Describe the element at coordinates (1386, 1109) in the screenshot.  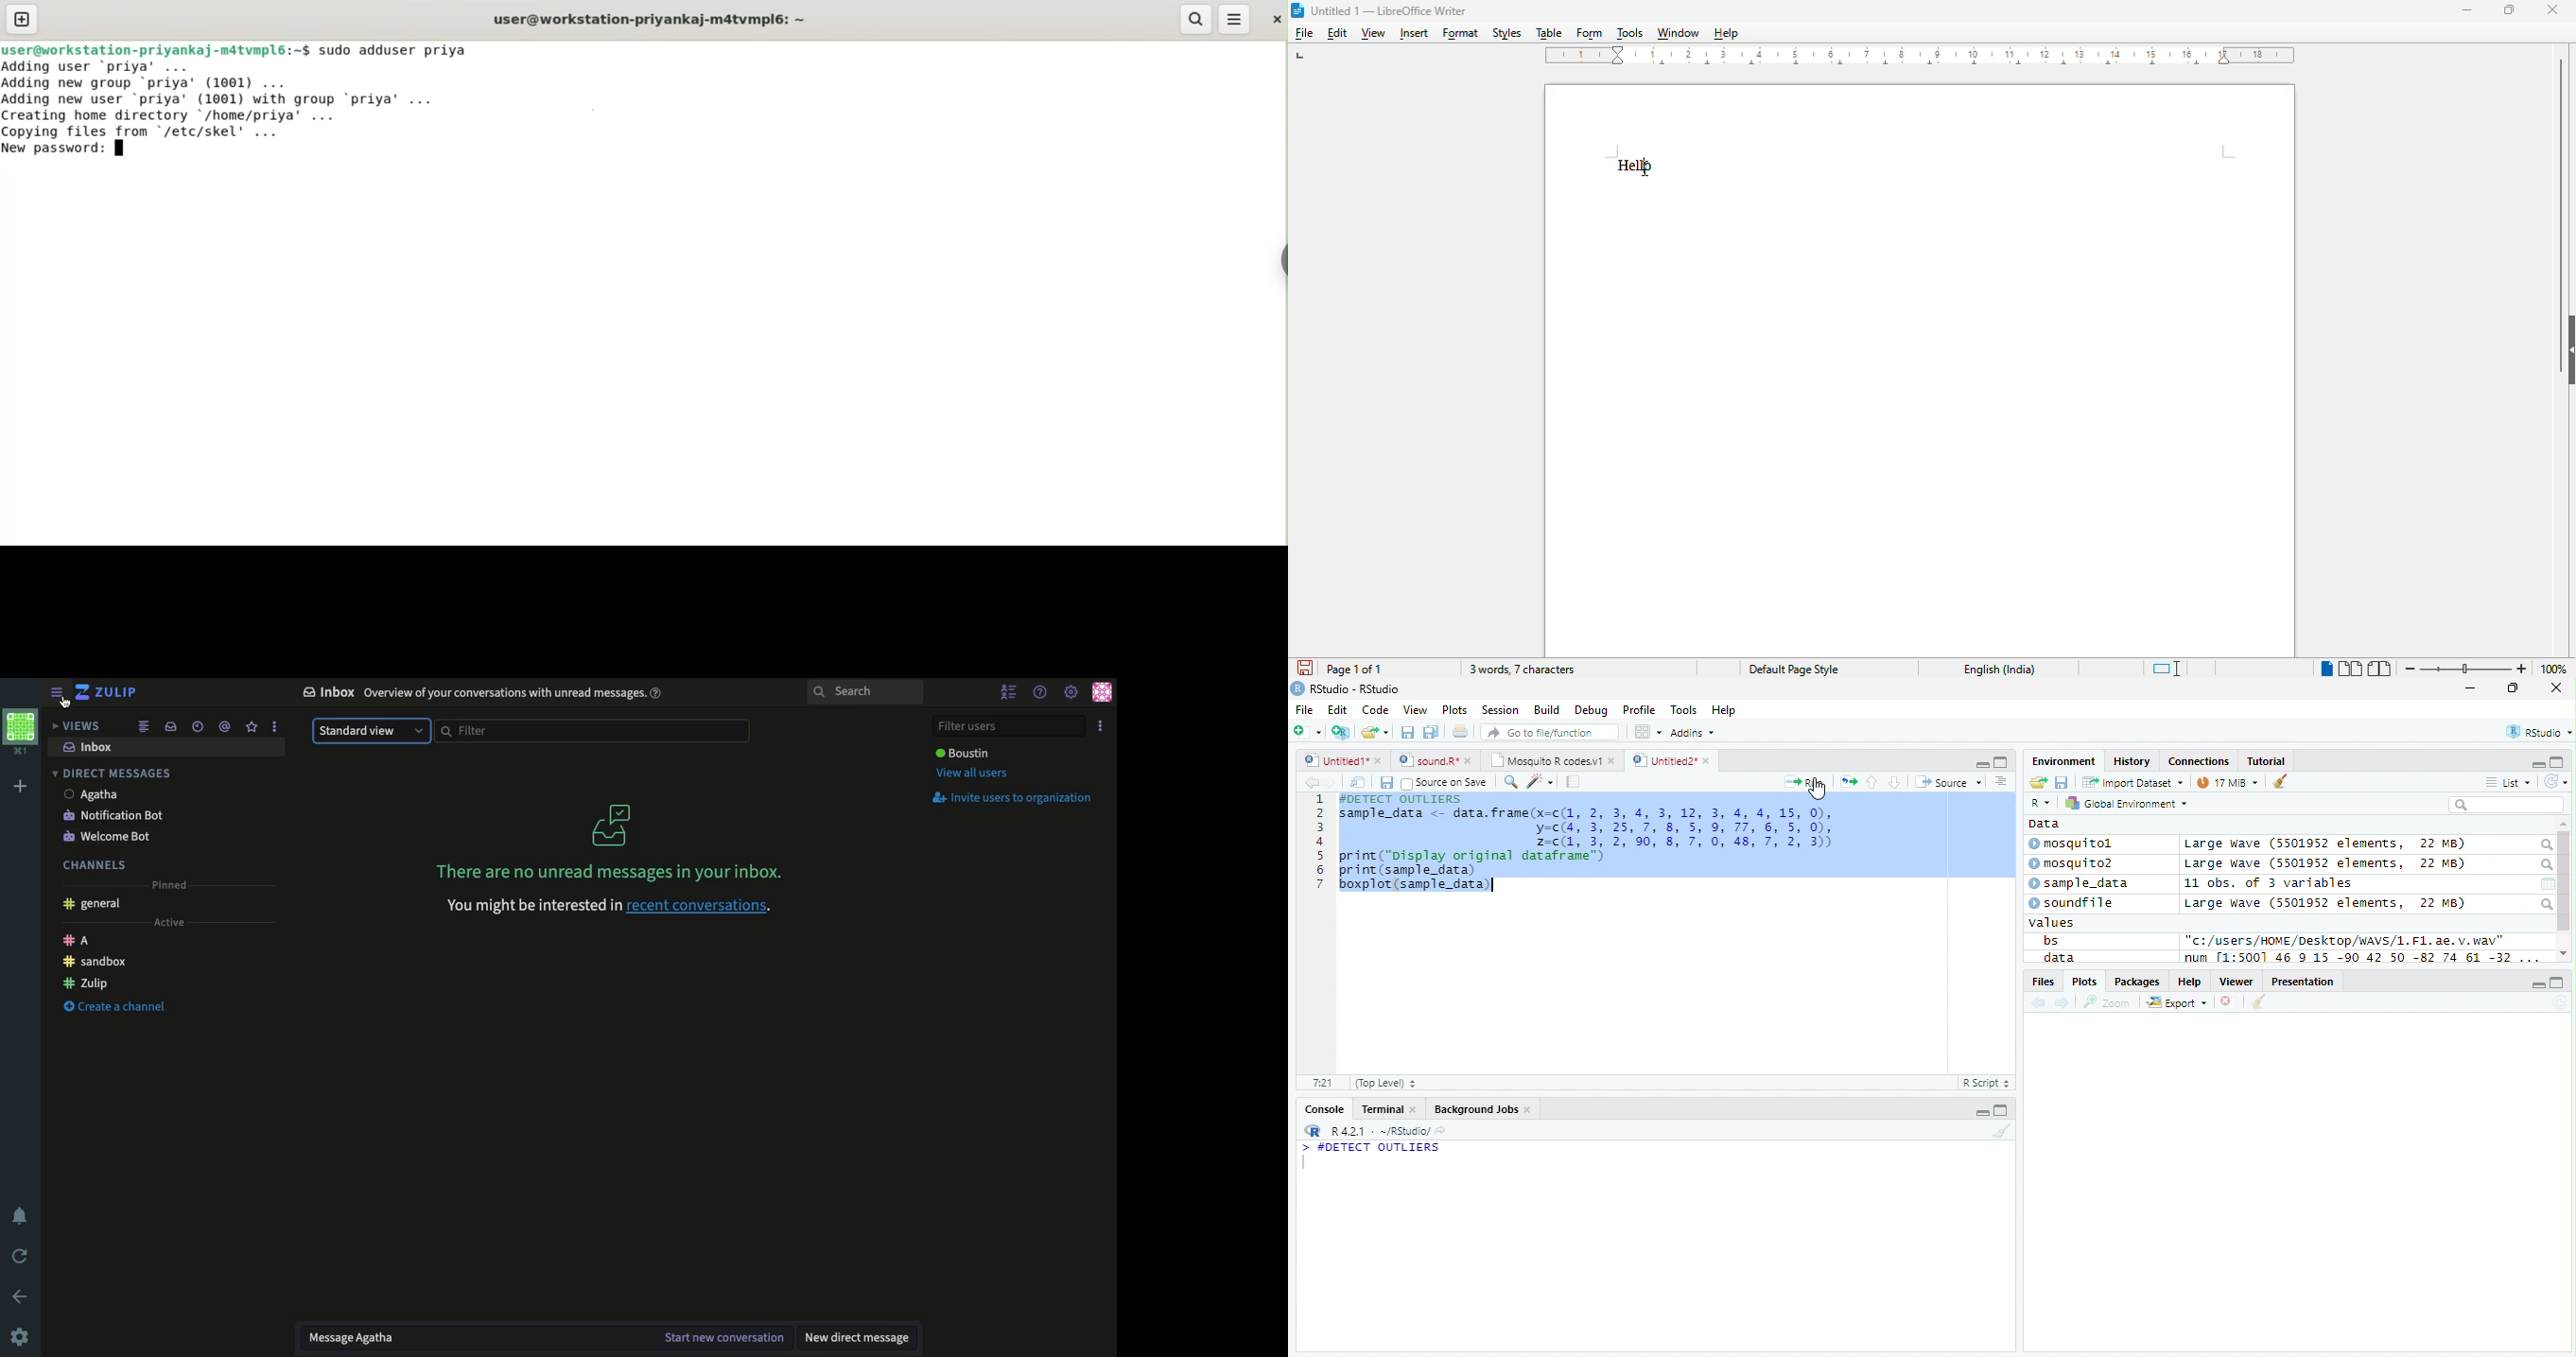
I see `Terminal` at that location.